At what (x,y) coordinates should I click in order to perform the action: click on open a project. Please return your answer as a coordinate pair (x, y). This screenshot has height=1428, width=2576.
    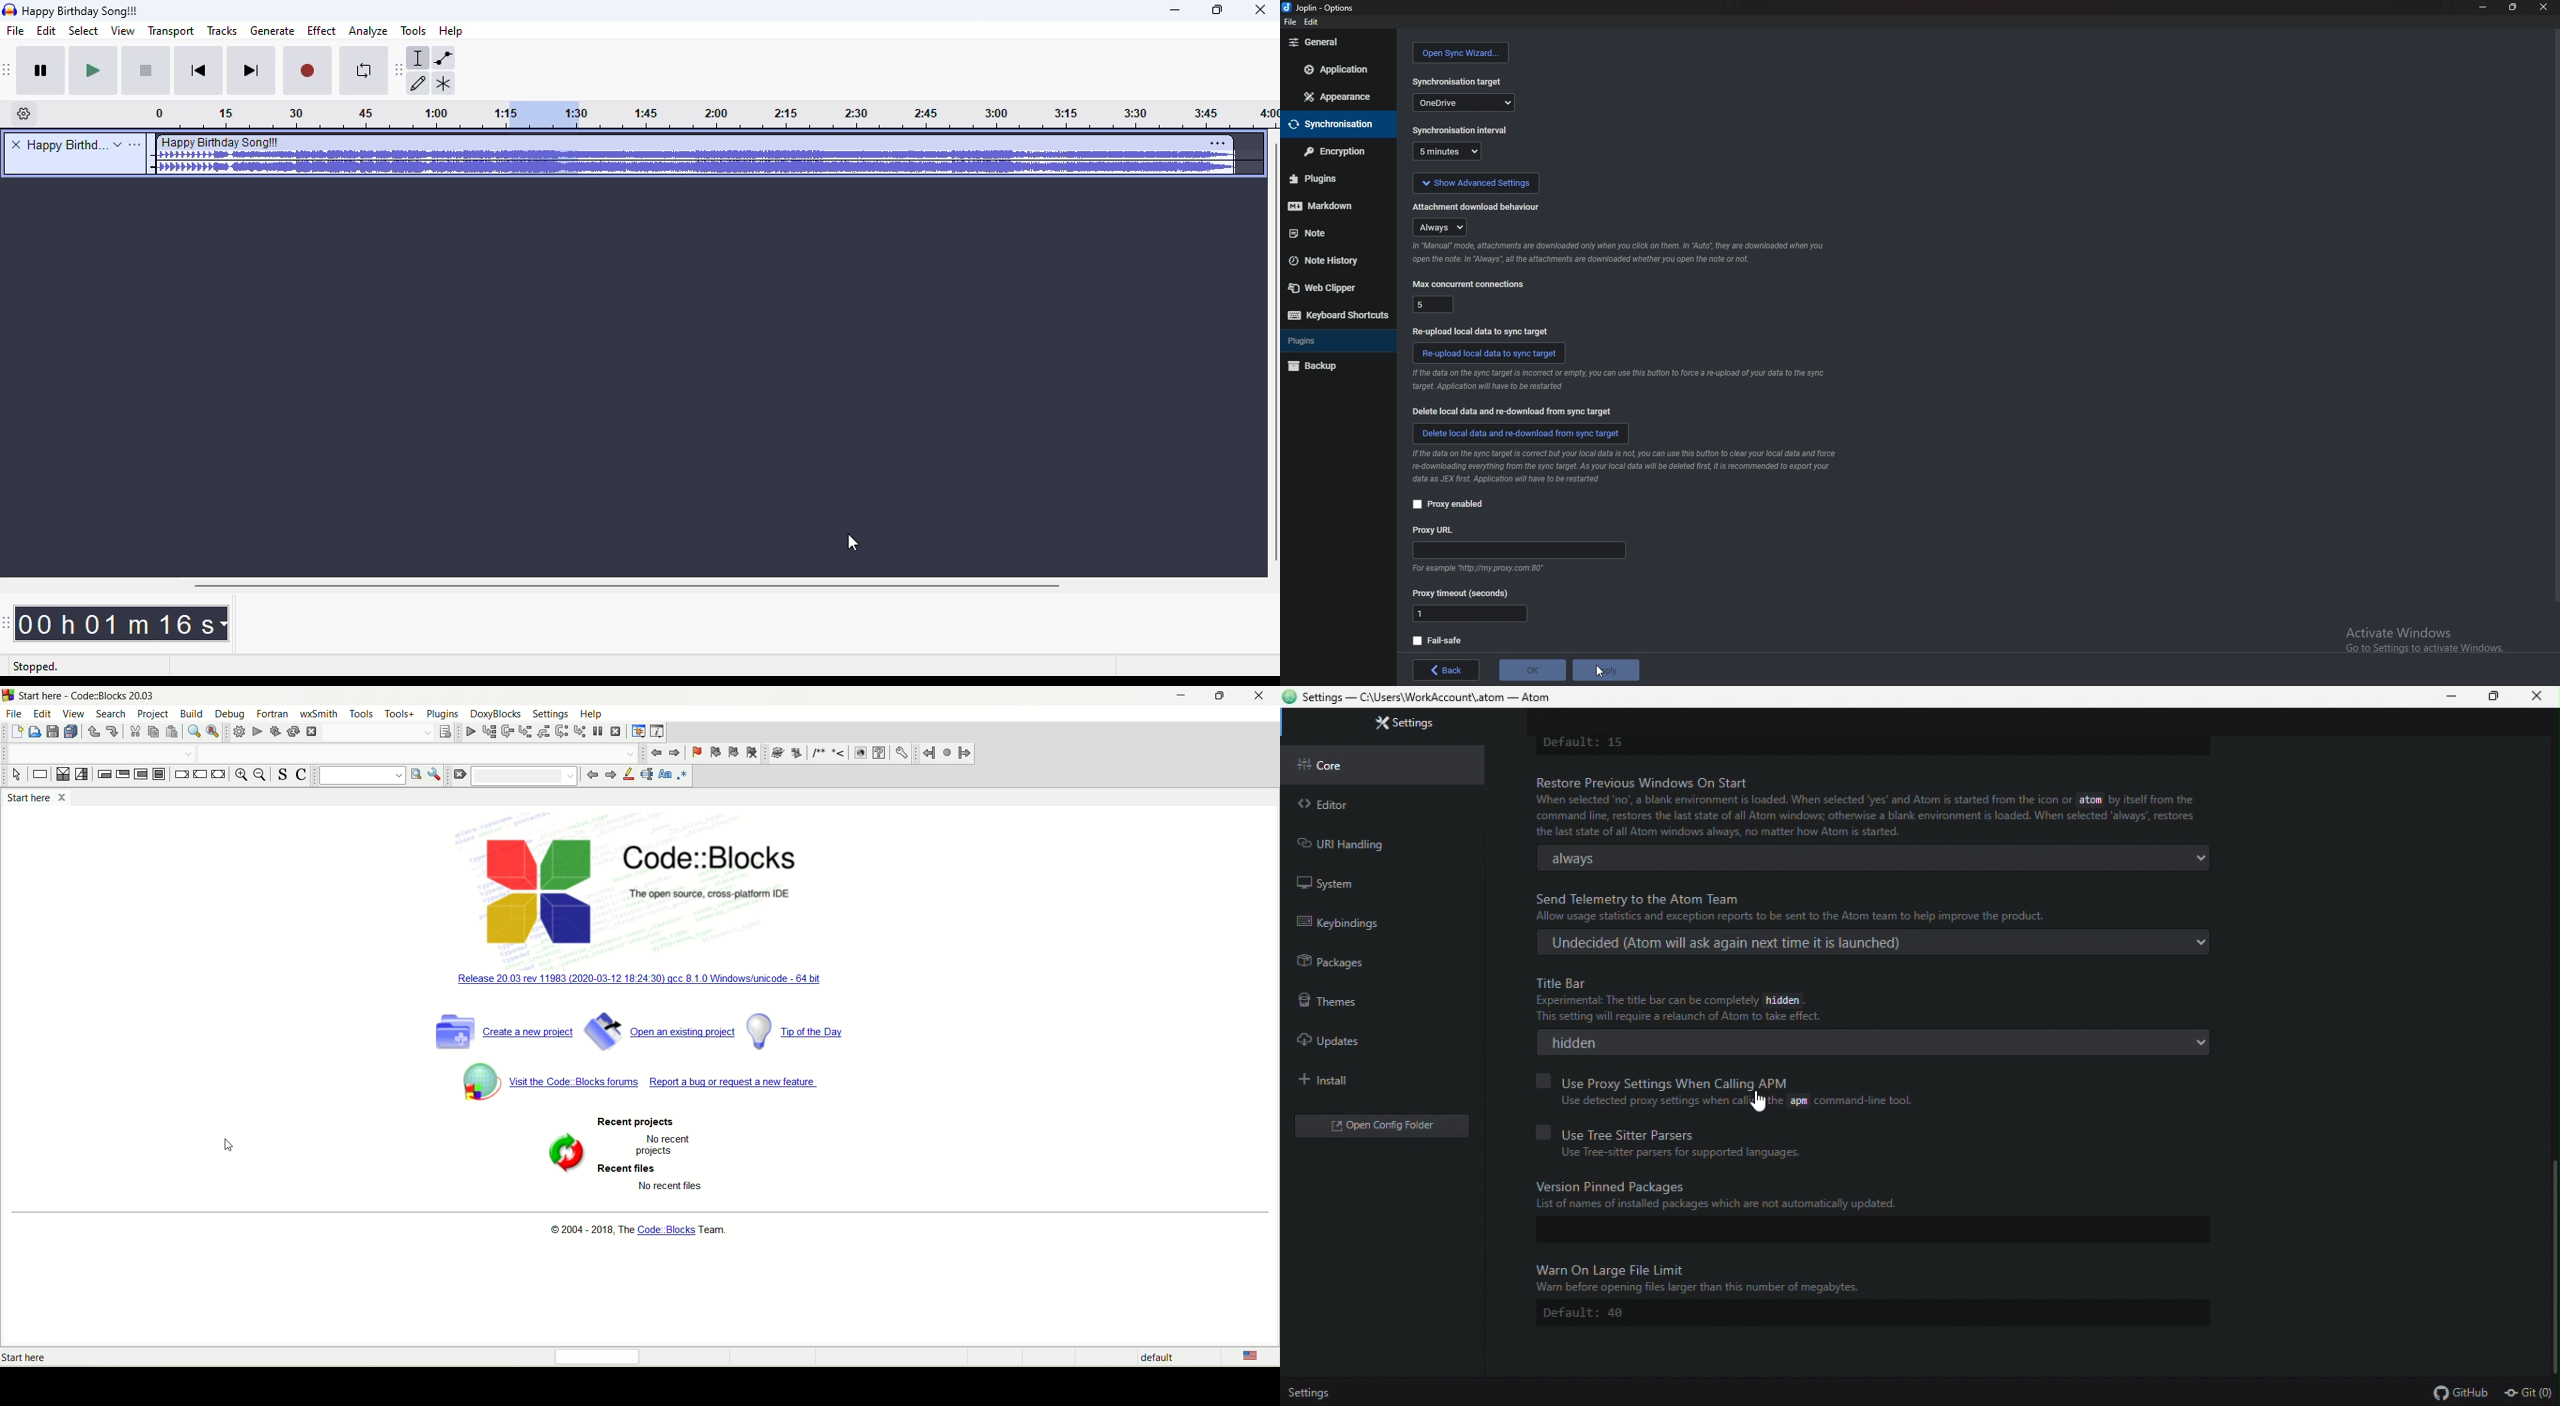
    Looking at the image, I should click on (662, 1027).